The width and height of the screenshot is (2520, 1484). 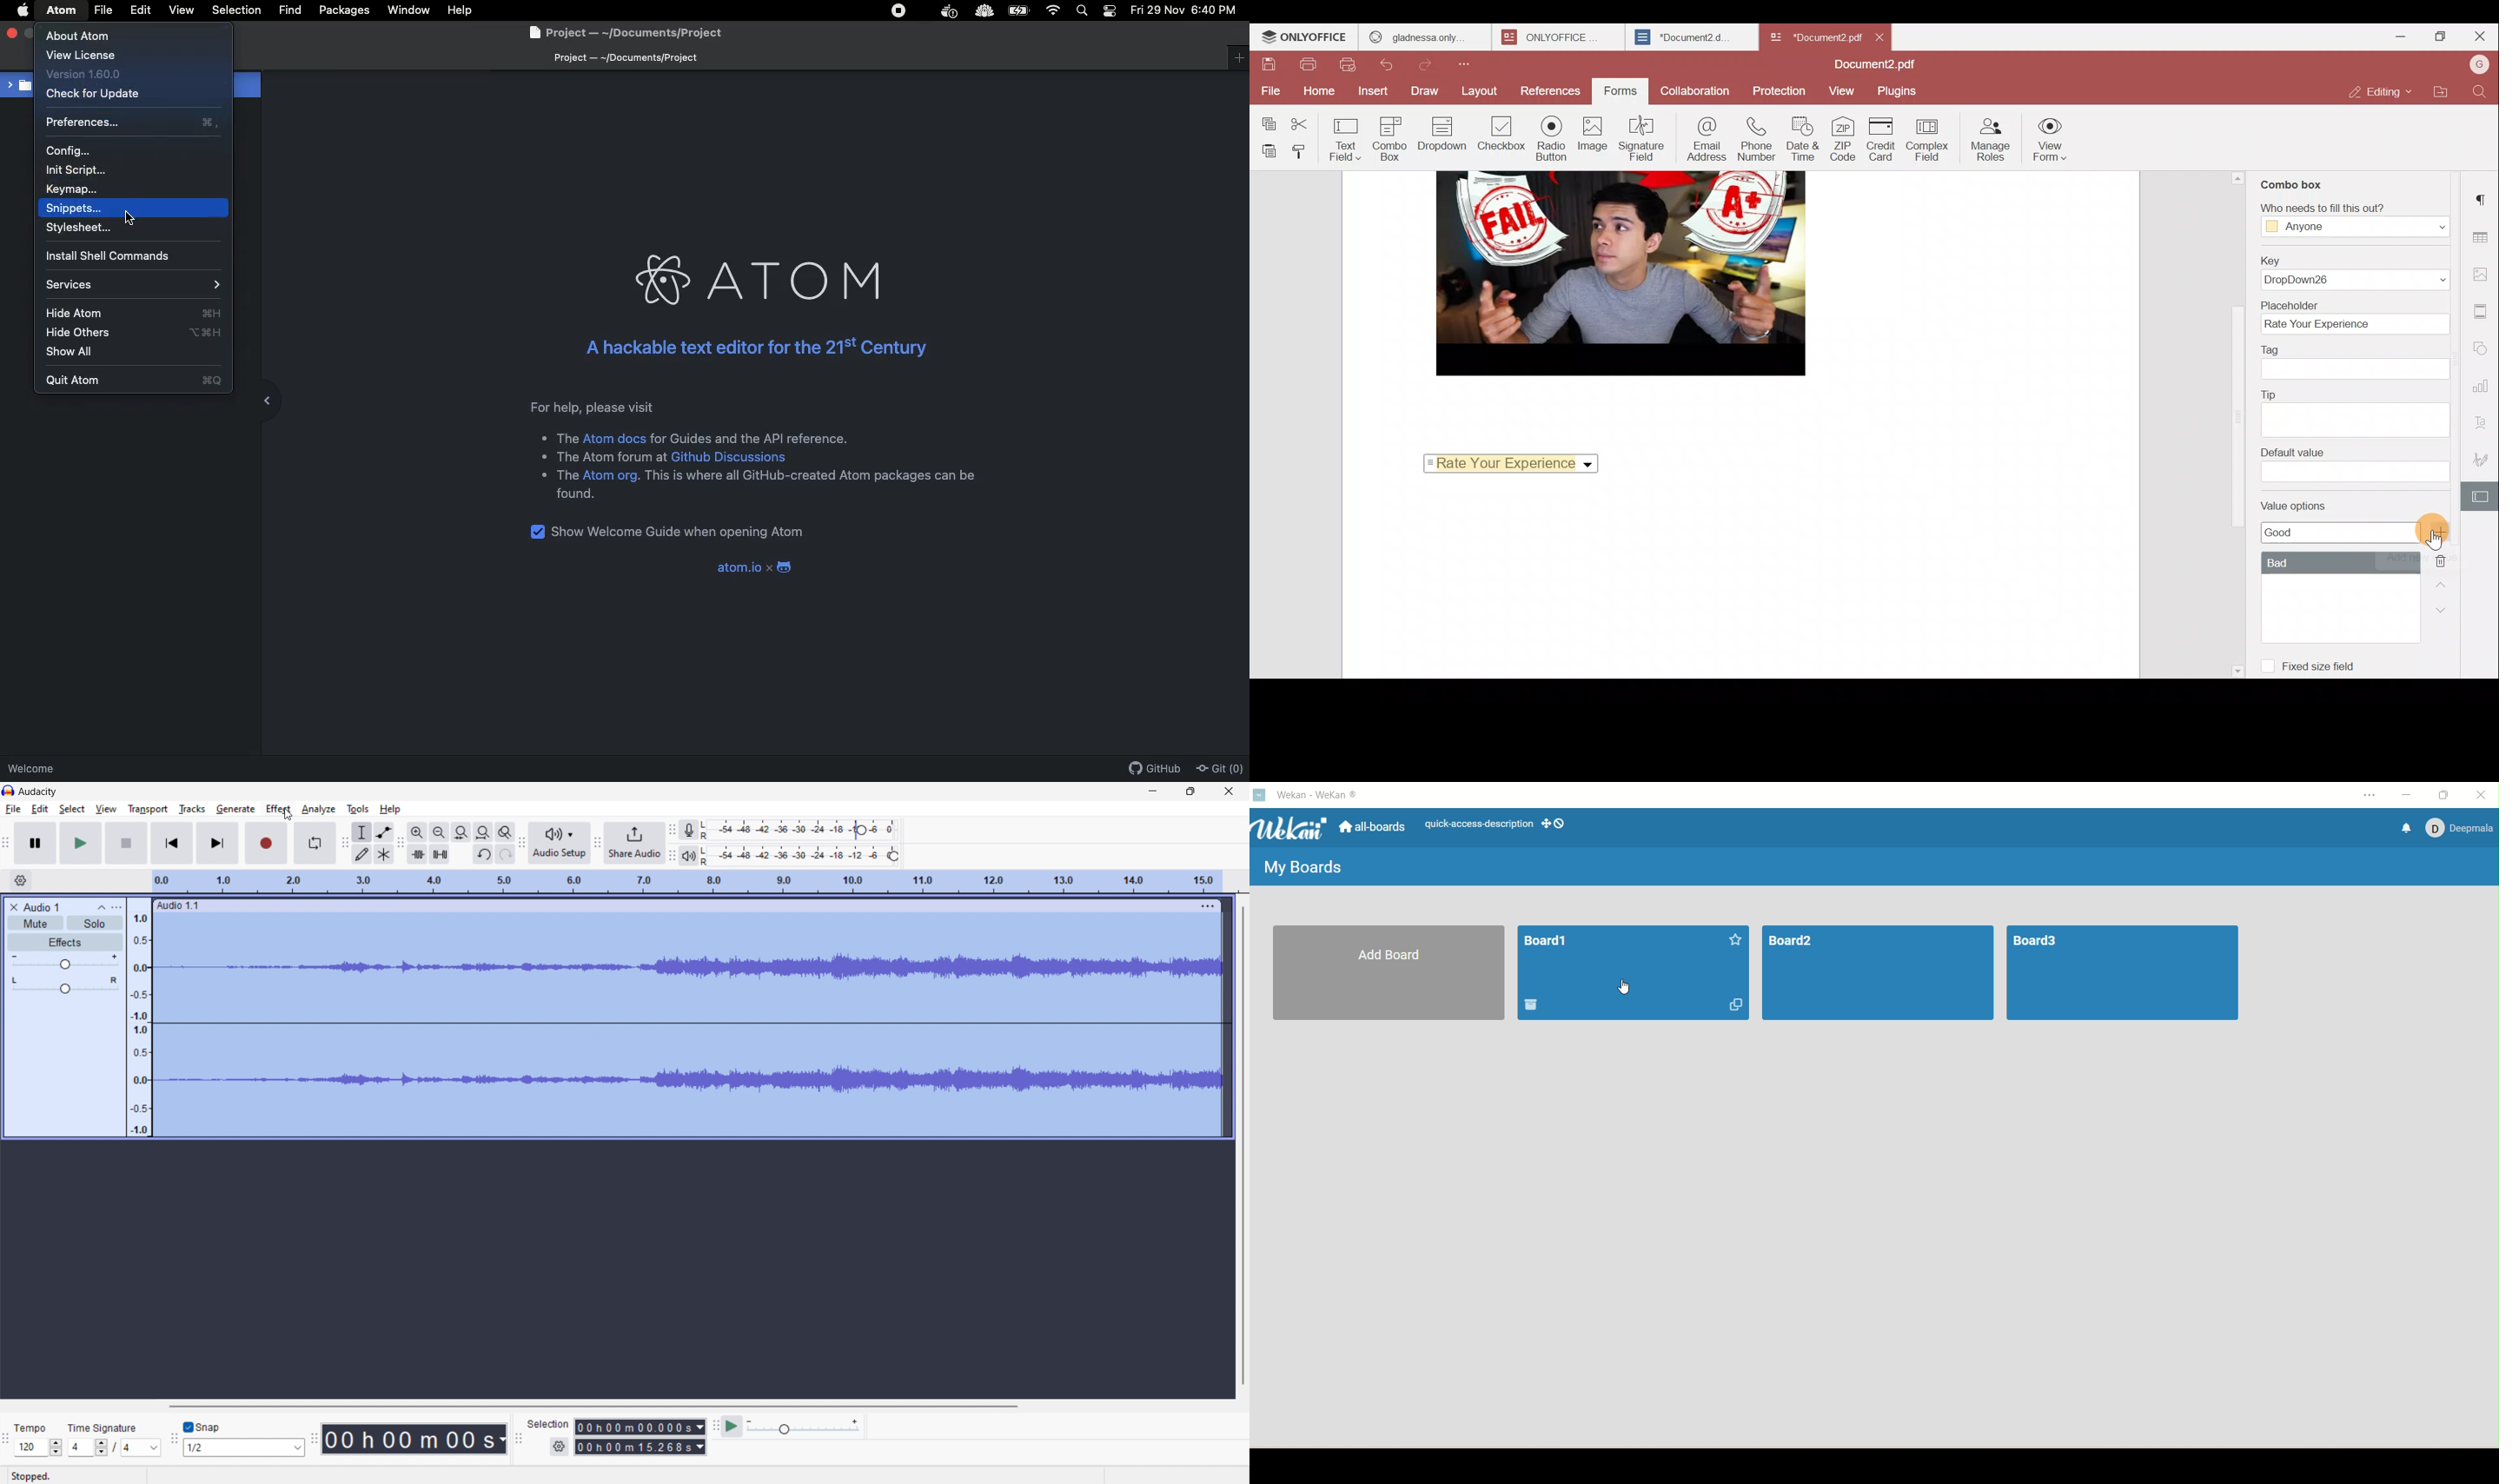 I want to click on cursor on effects, so click(x=287, y=815).